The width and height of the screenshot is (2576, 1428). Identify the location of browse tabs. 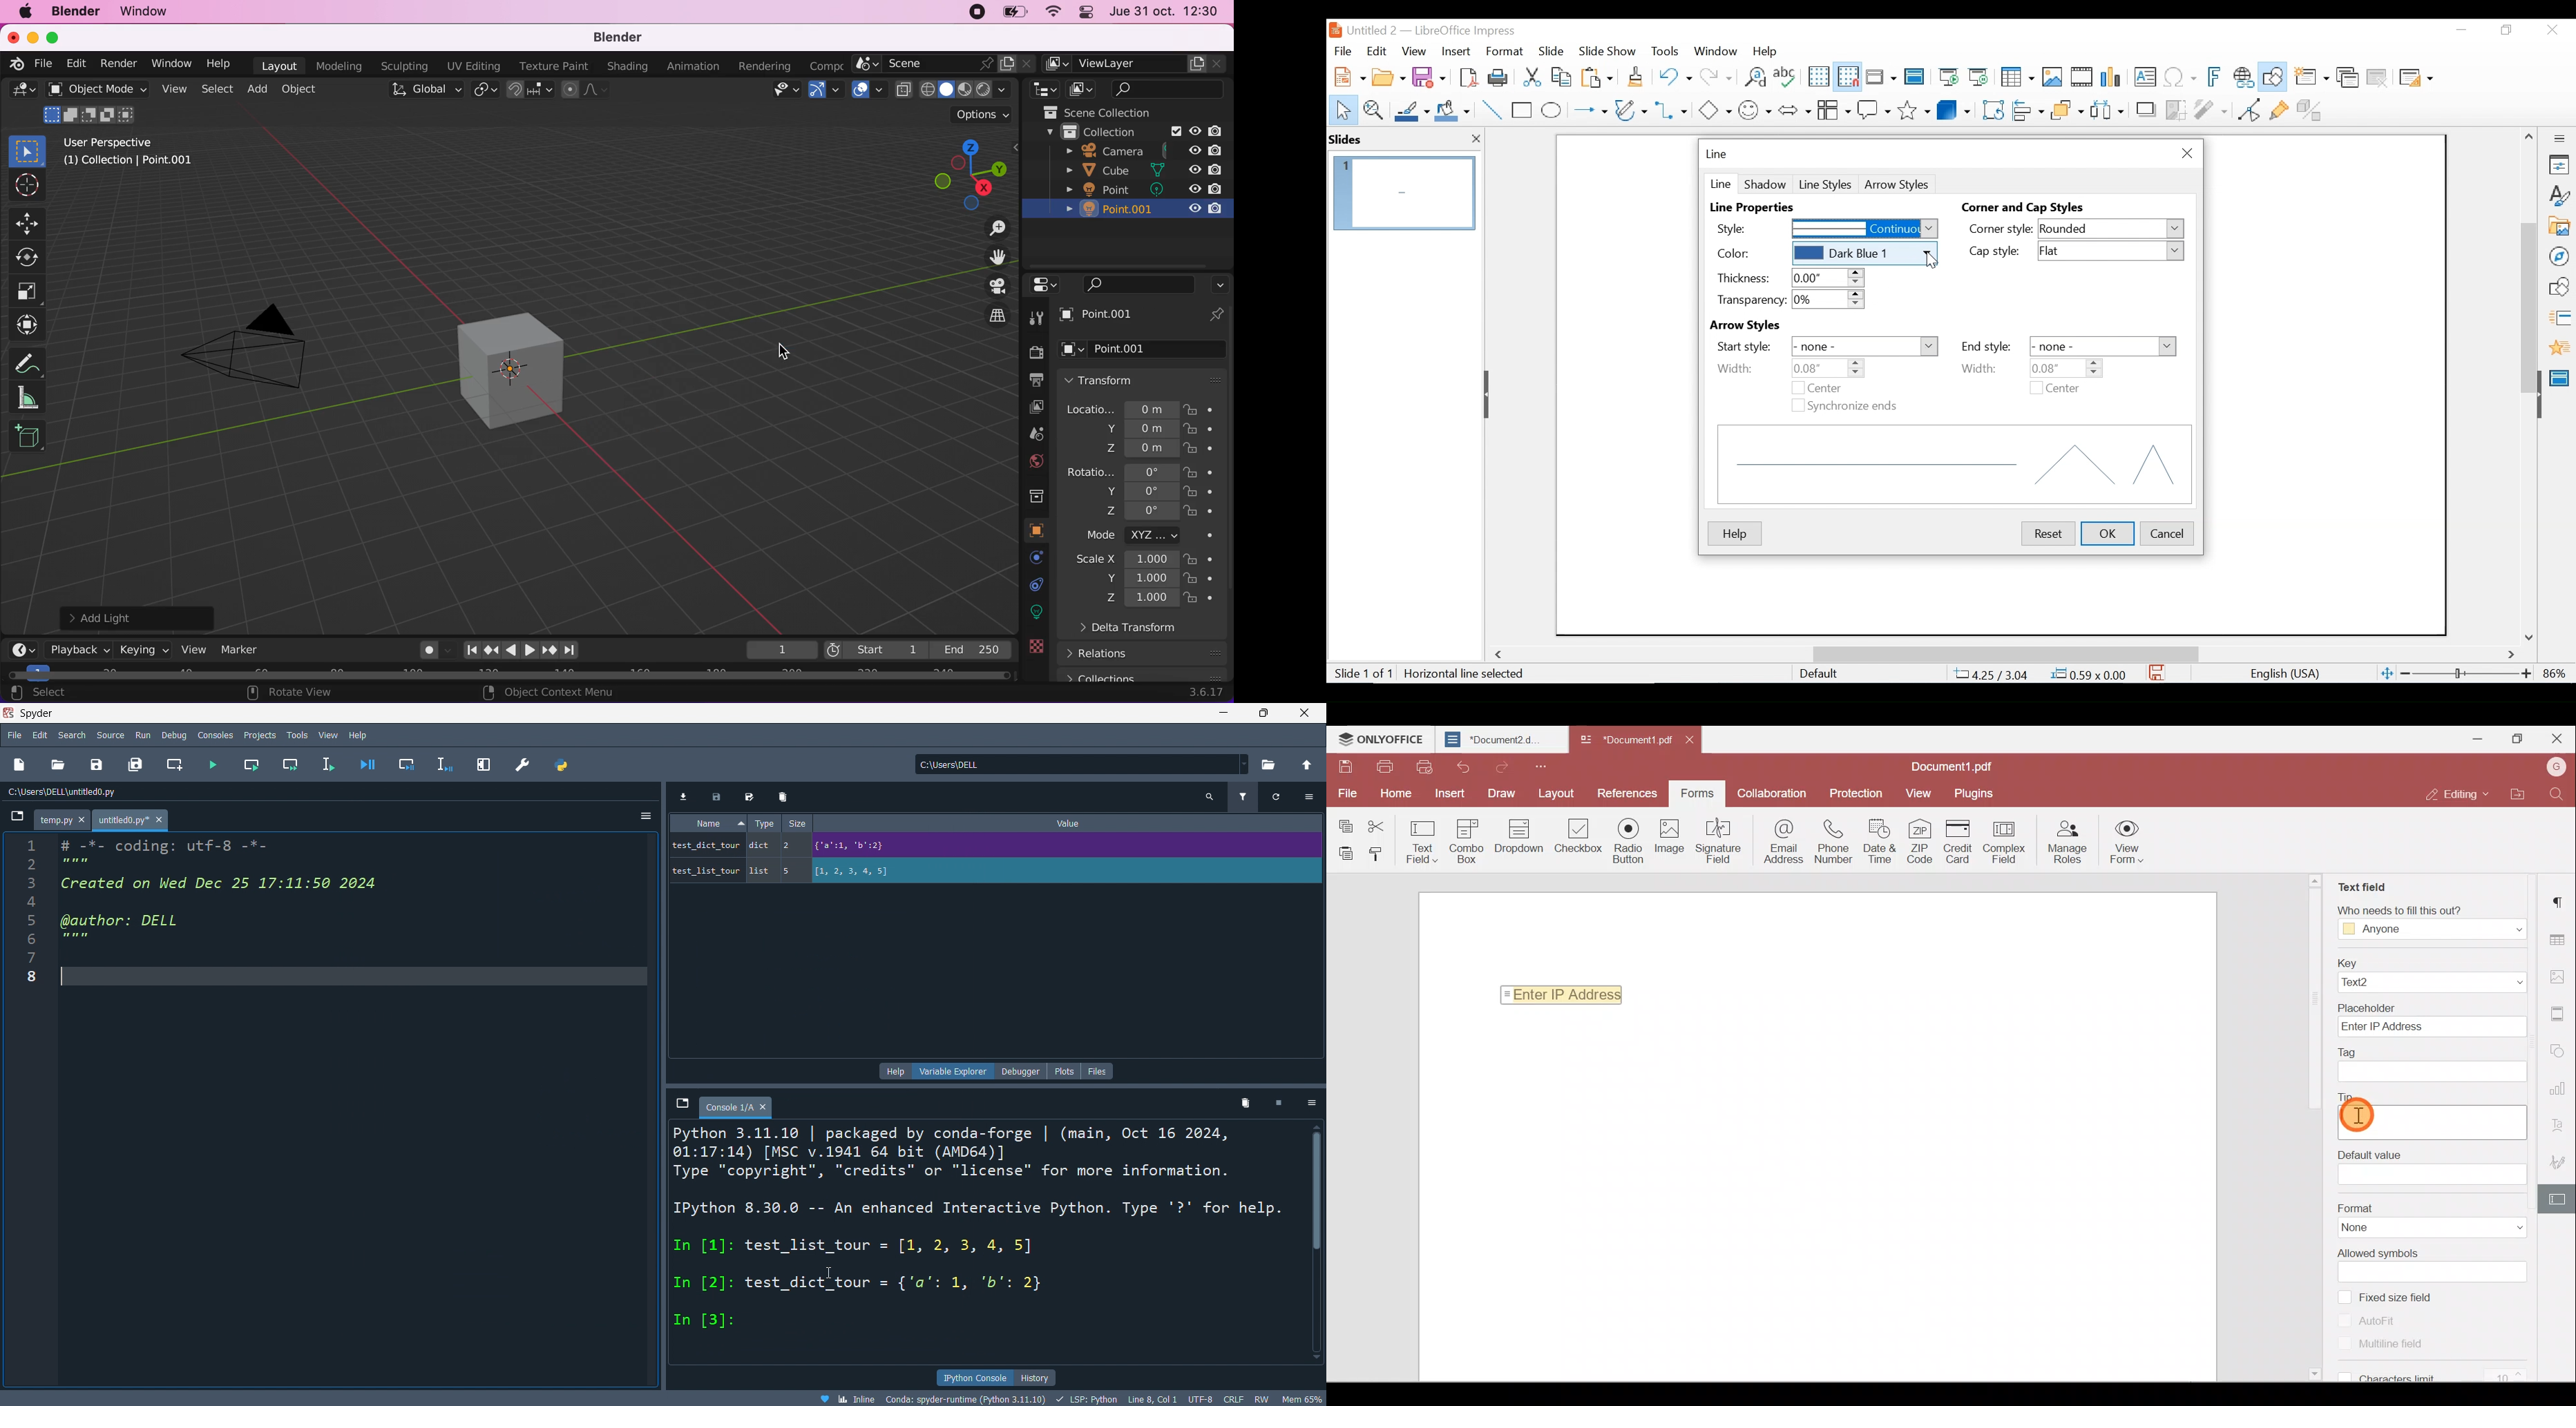
(683, 1104).